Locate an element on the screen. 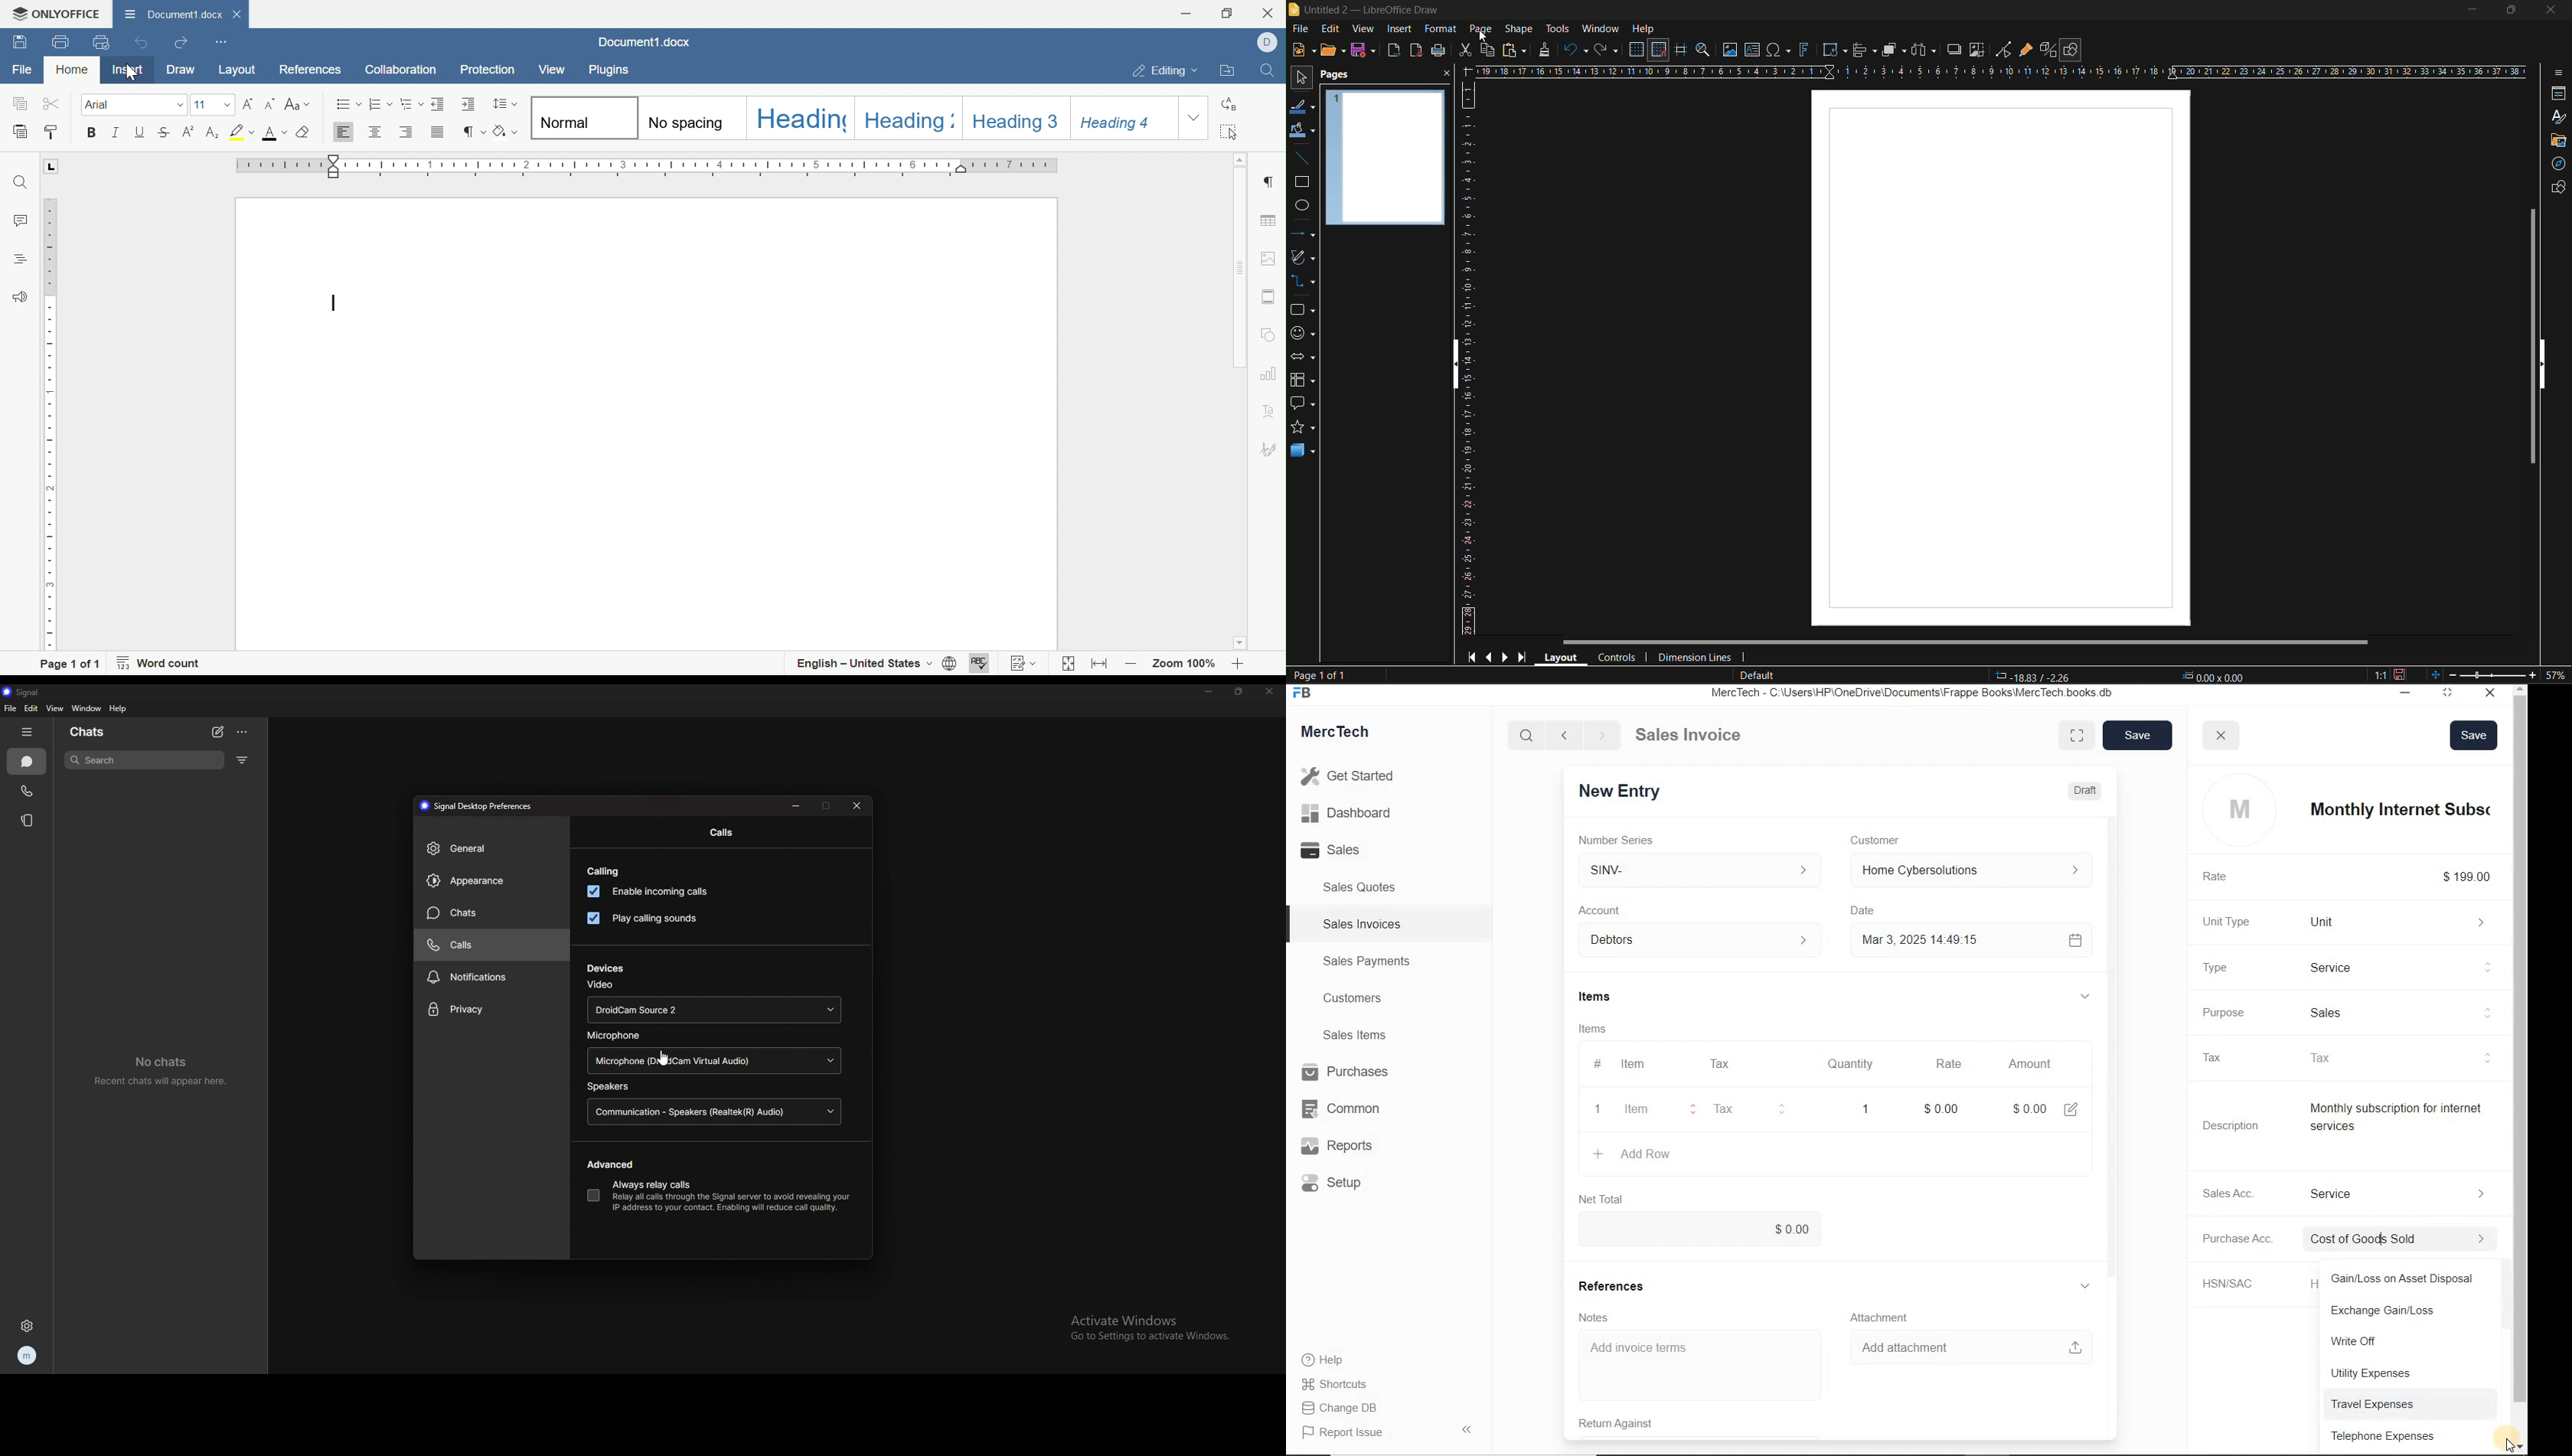 The image size is (2576, 1456). options is located at coordinates (243, 733).